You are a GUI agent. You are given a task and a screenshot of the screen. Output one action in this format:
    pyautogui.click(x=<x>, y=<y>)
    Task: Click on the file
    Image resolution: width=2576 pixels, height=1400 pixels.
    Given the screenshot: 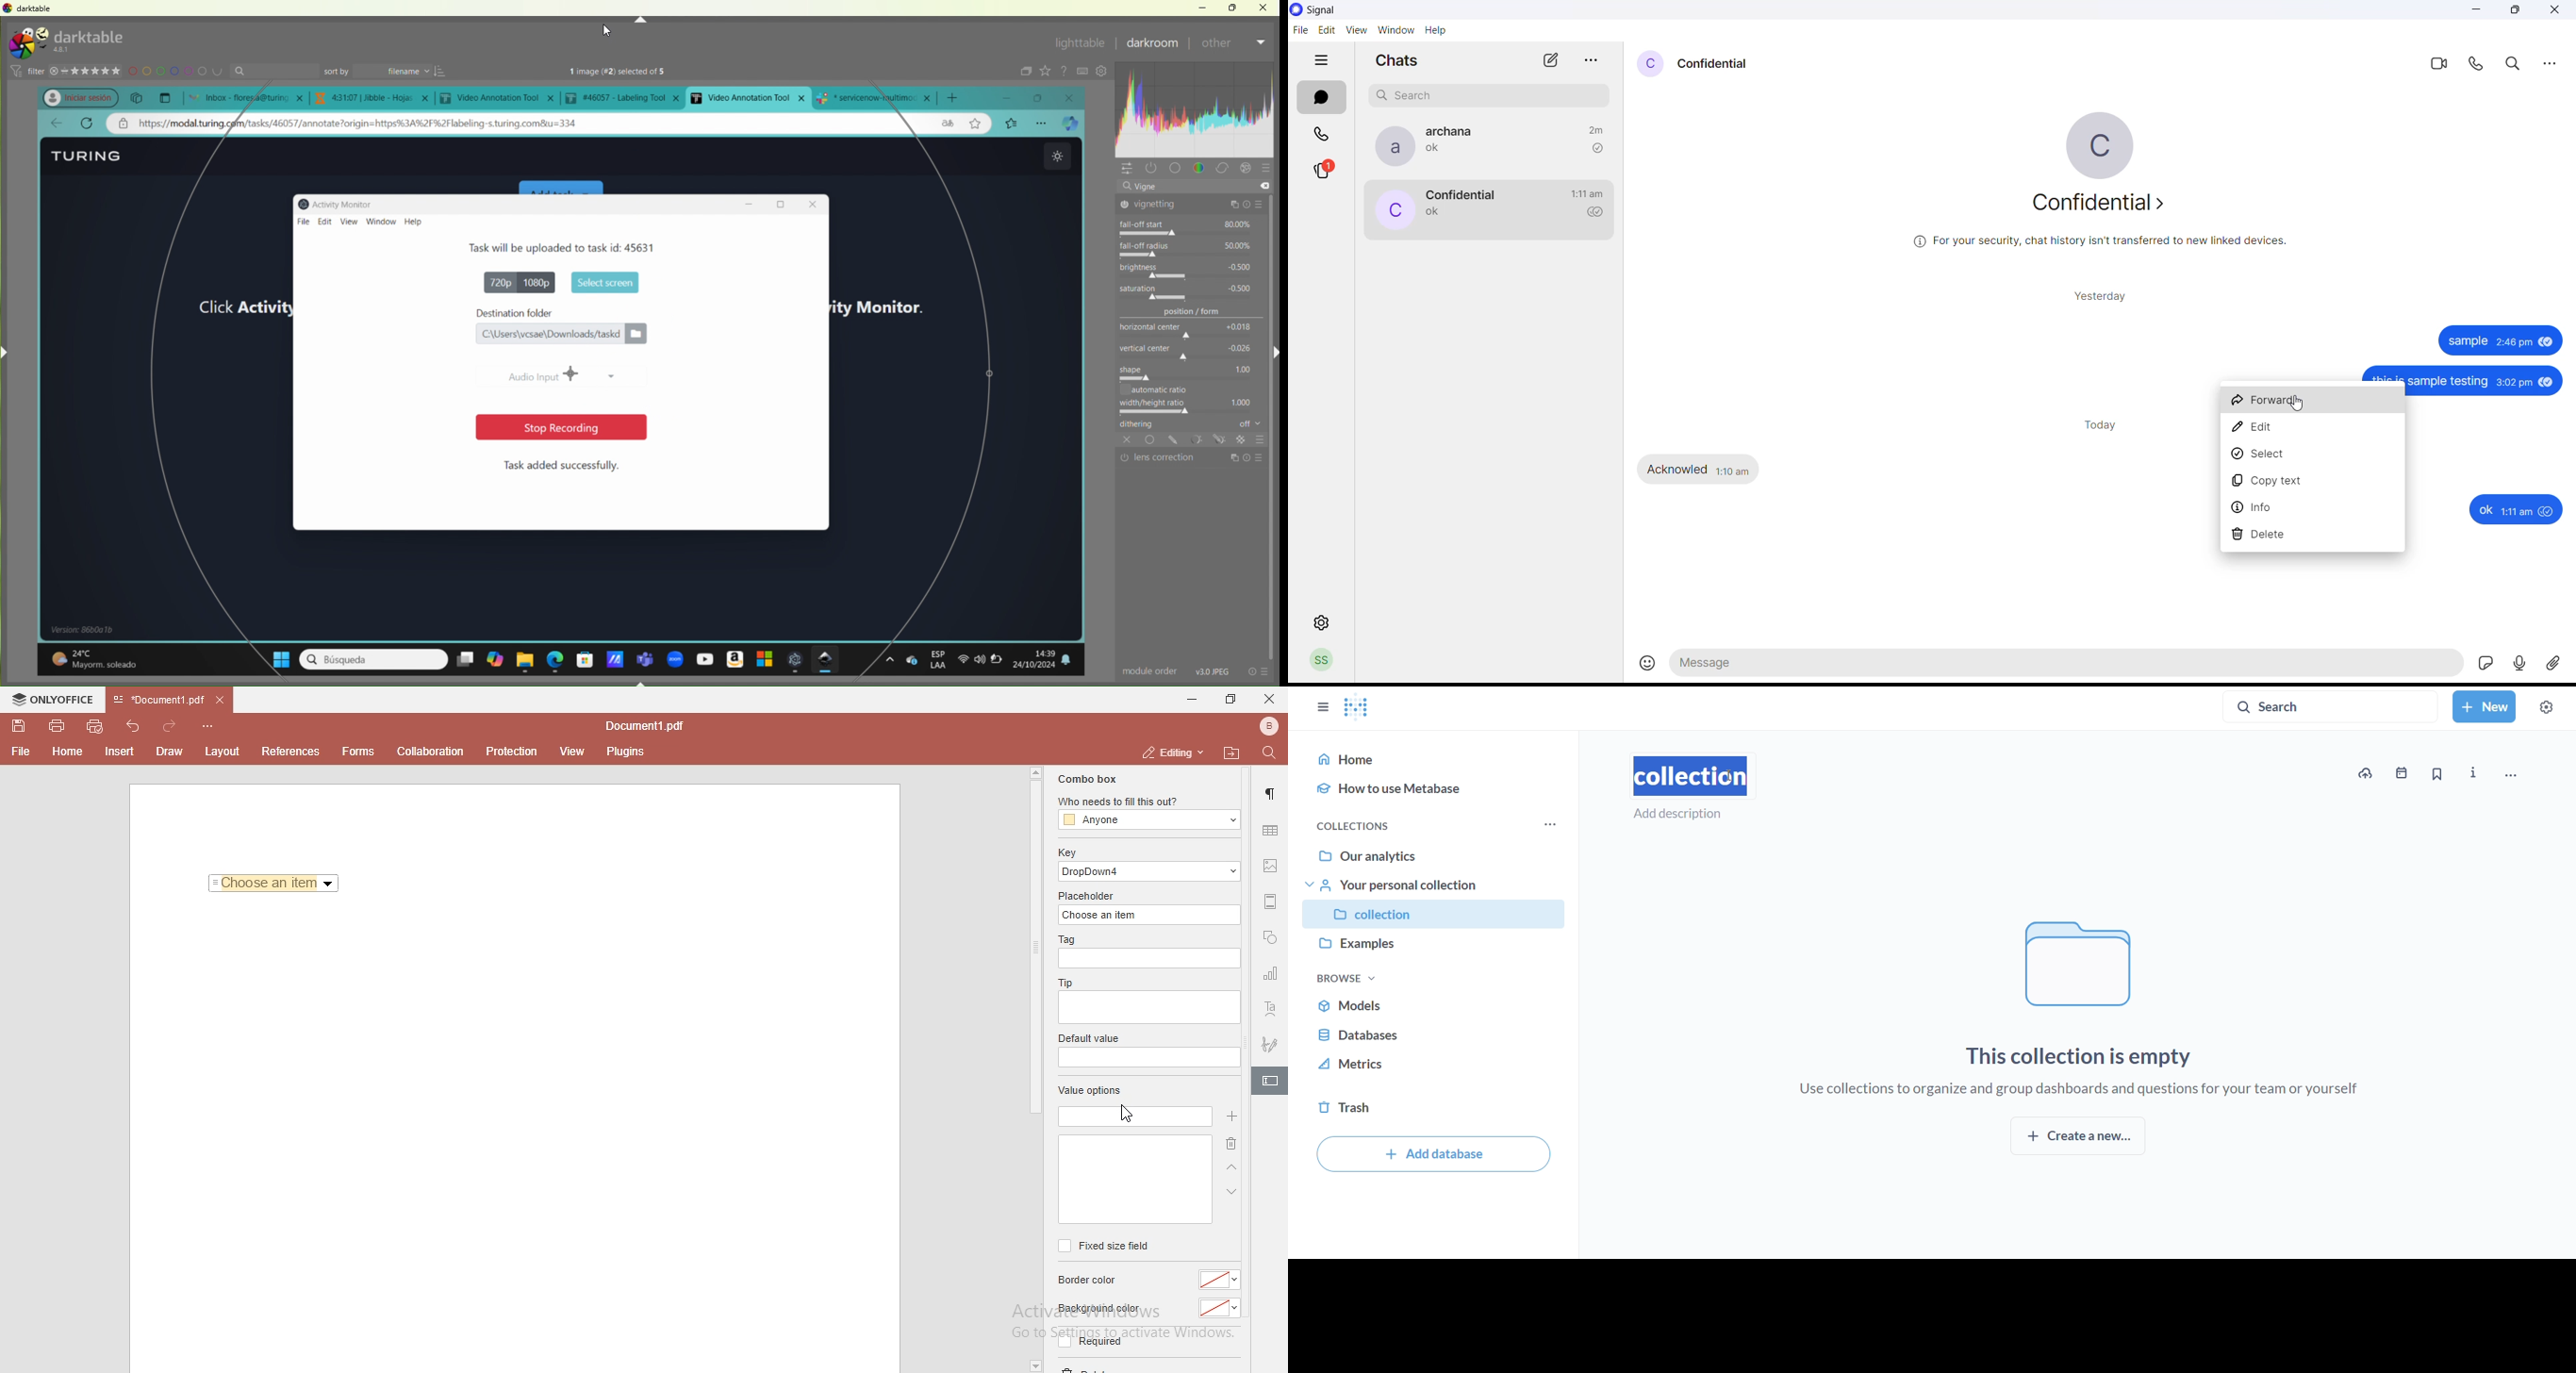 What is the action you would take?
    pyautogui.click(x=300, y=221)
    